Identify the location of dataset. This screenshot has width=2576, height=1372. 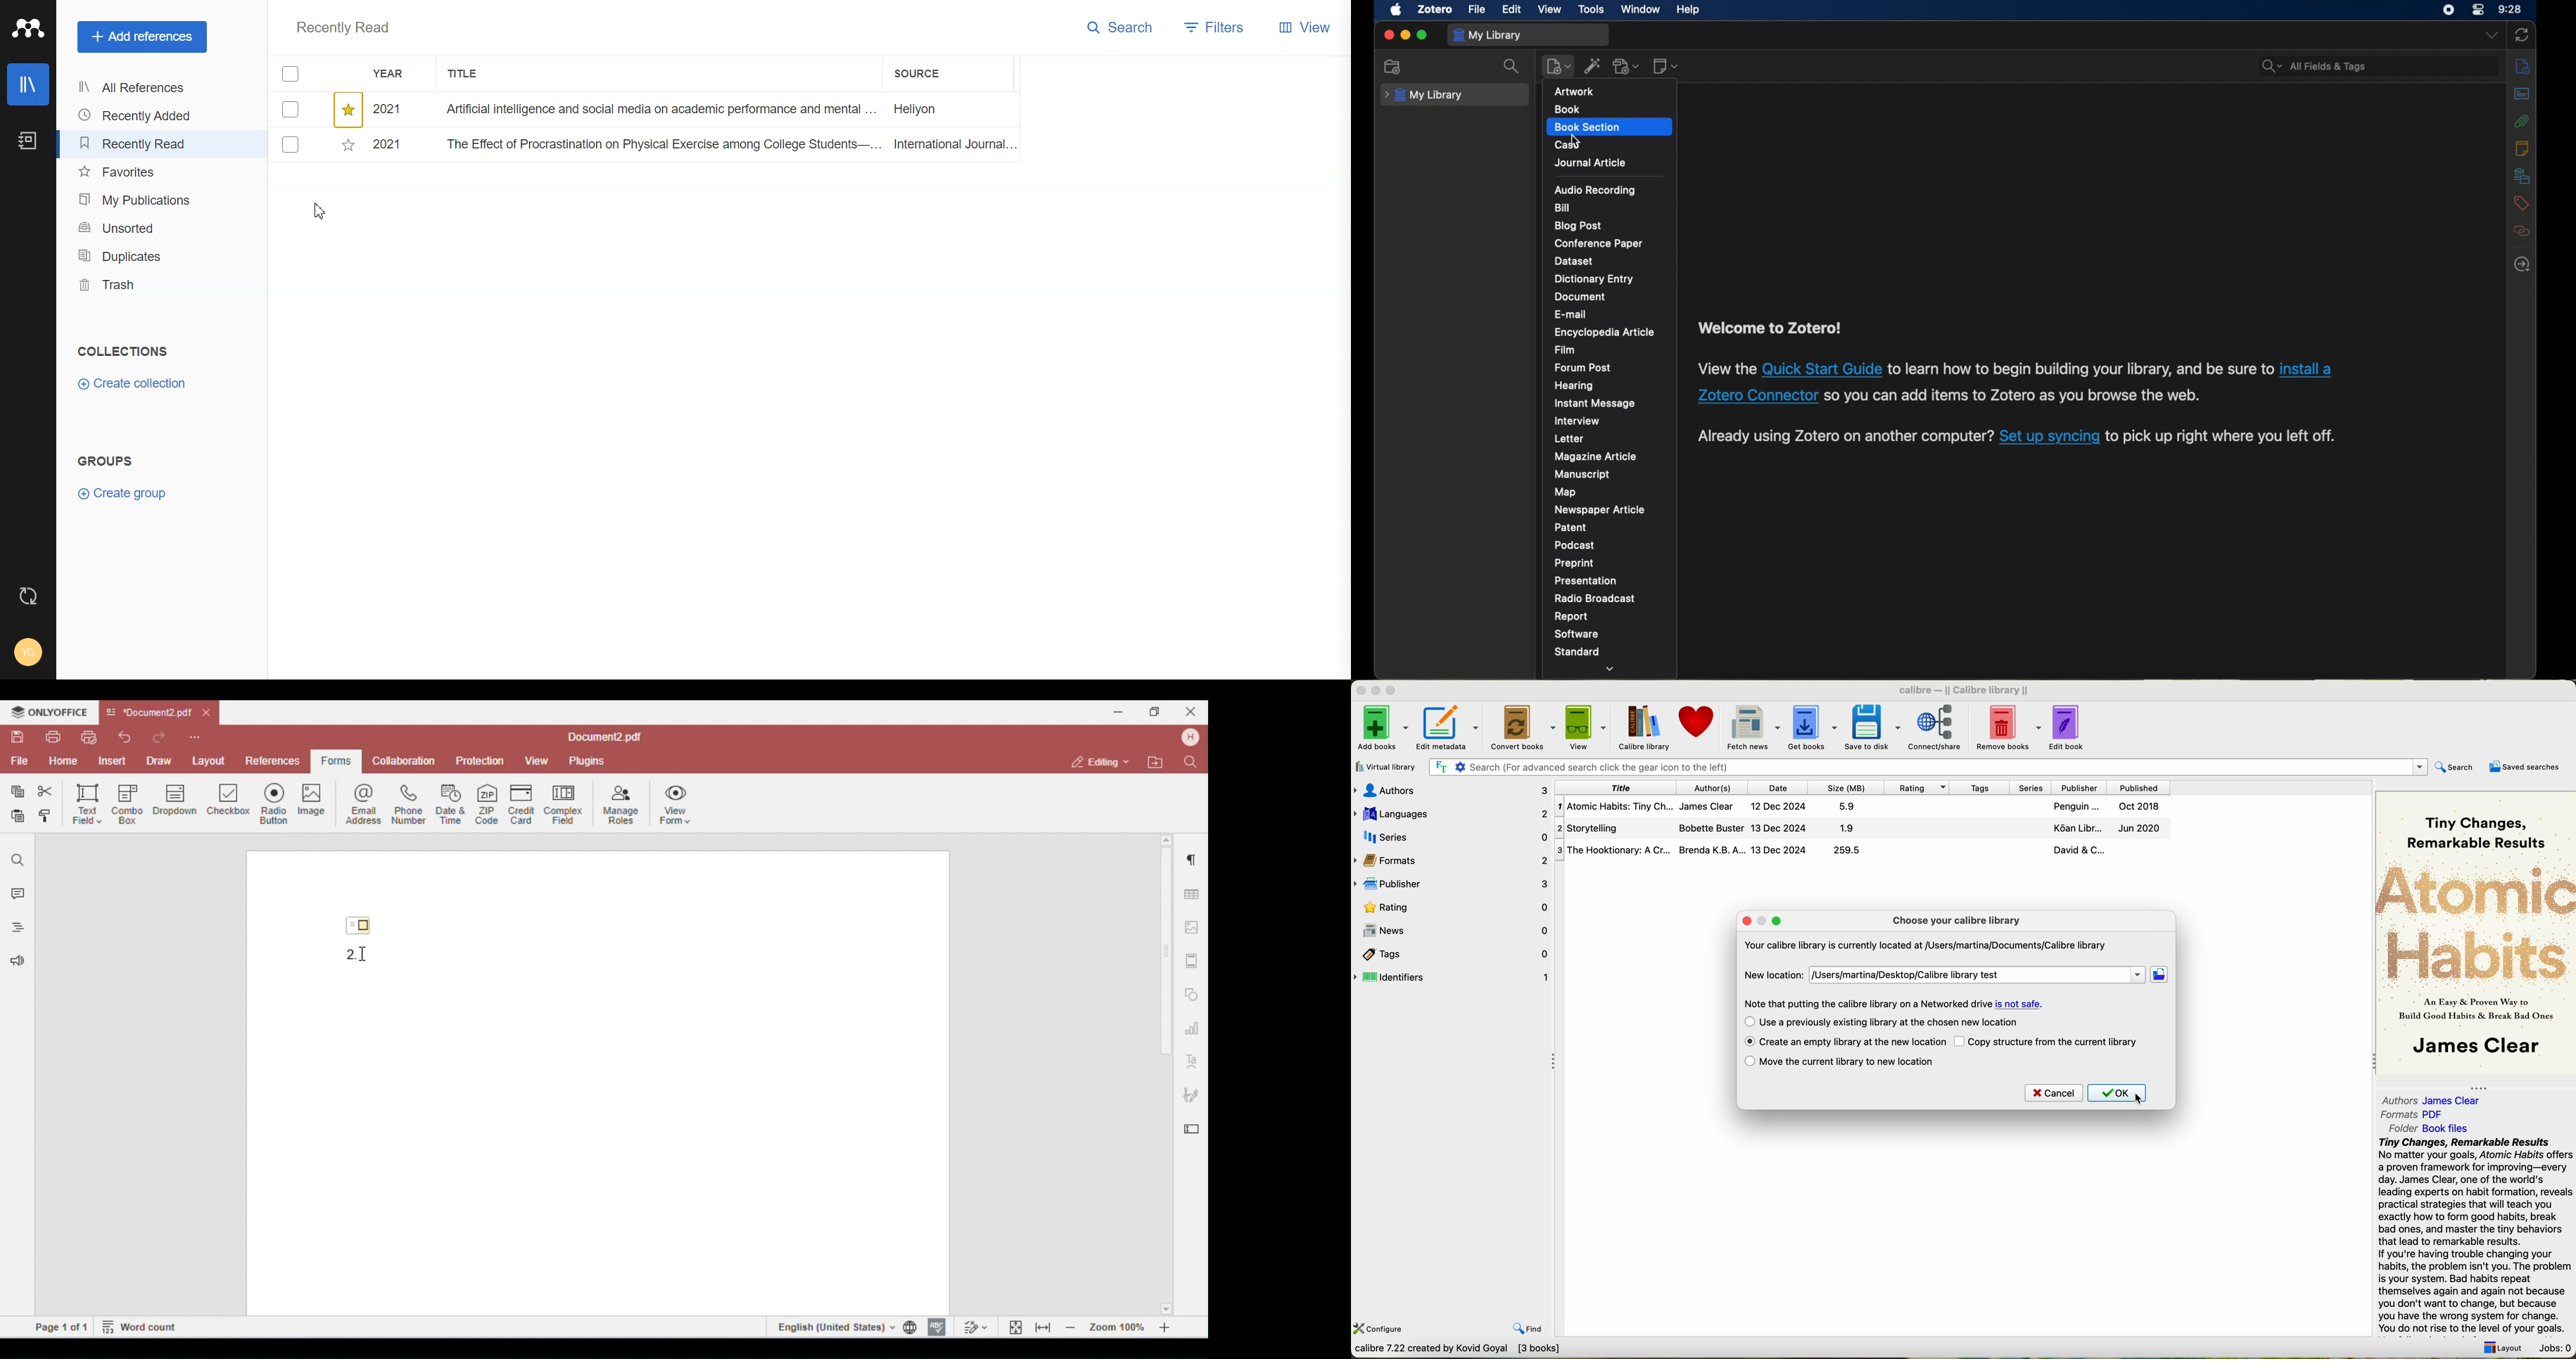
(1574, 262).